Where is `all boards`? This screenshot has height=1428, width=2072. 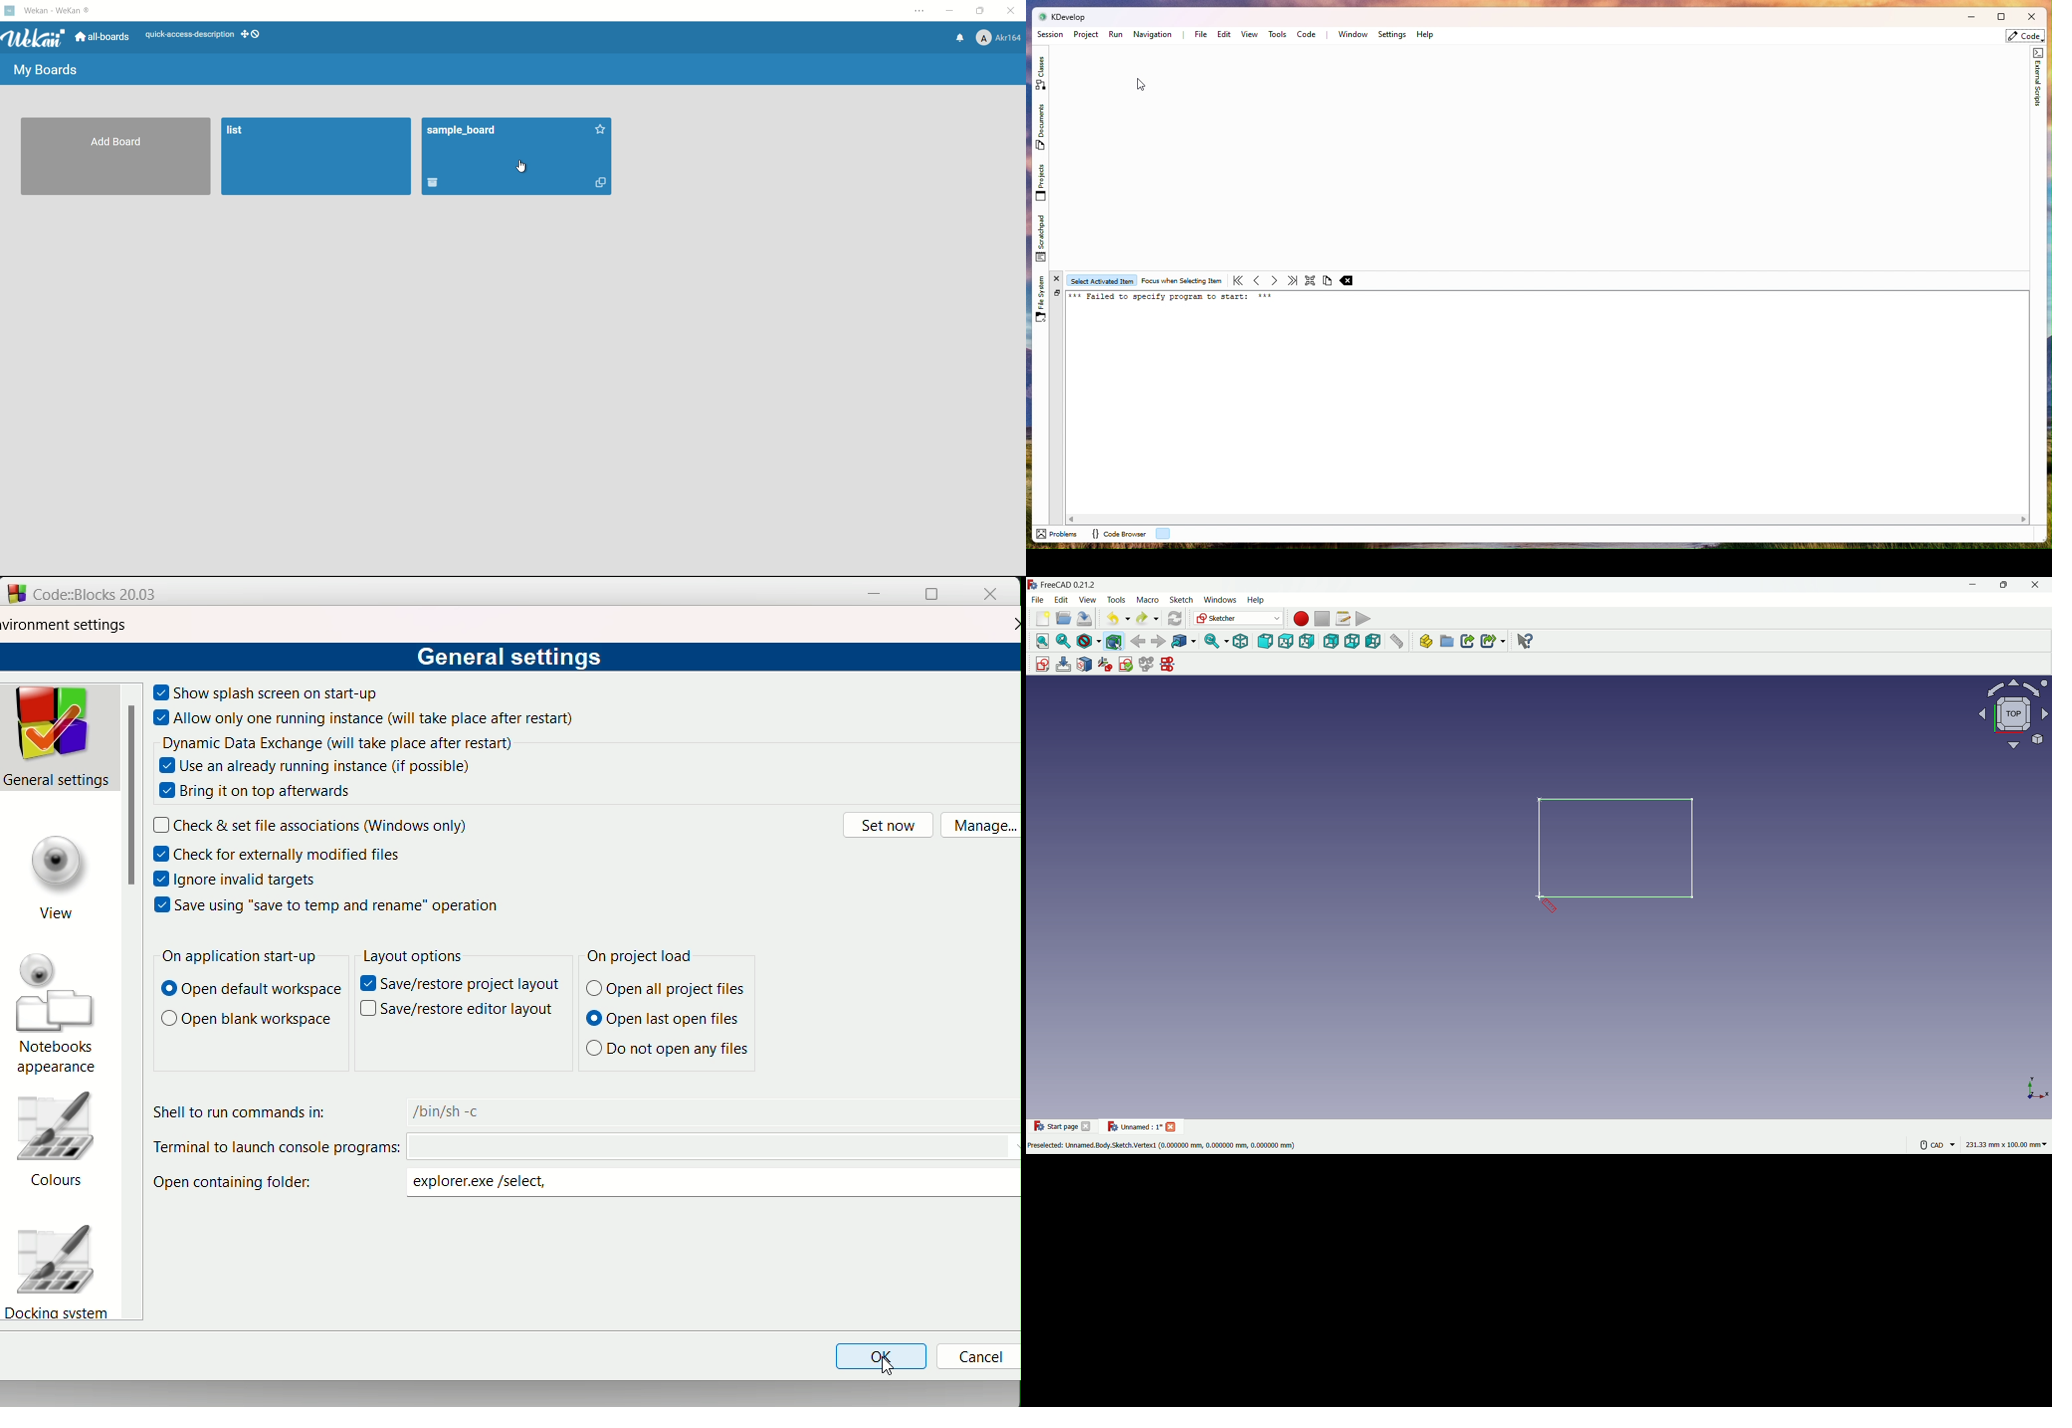
all boards is located at coordinates (104, 37).